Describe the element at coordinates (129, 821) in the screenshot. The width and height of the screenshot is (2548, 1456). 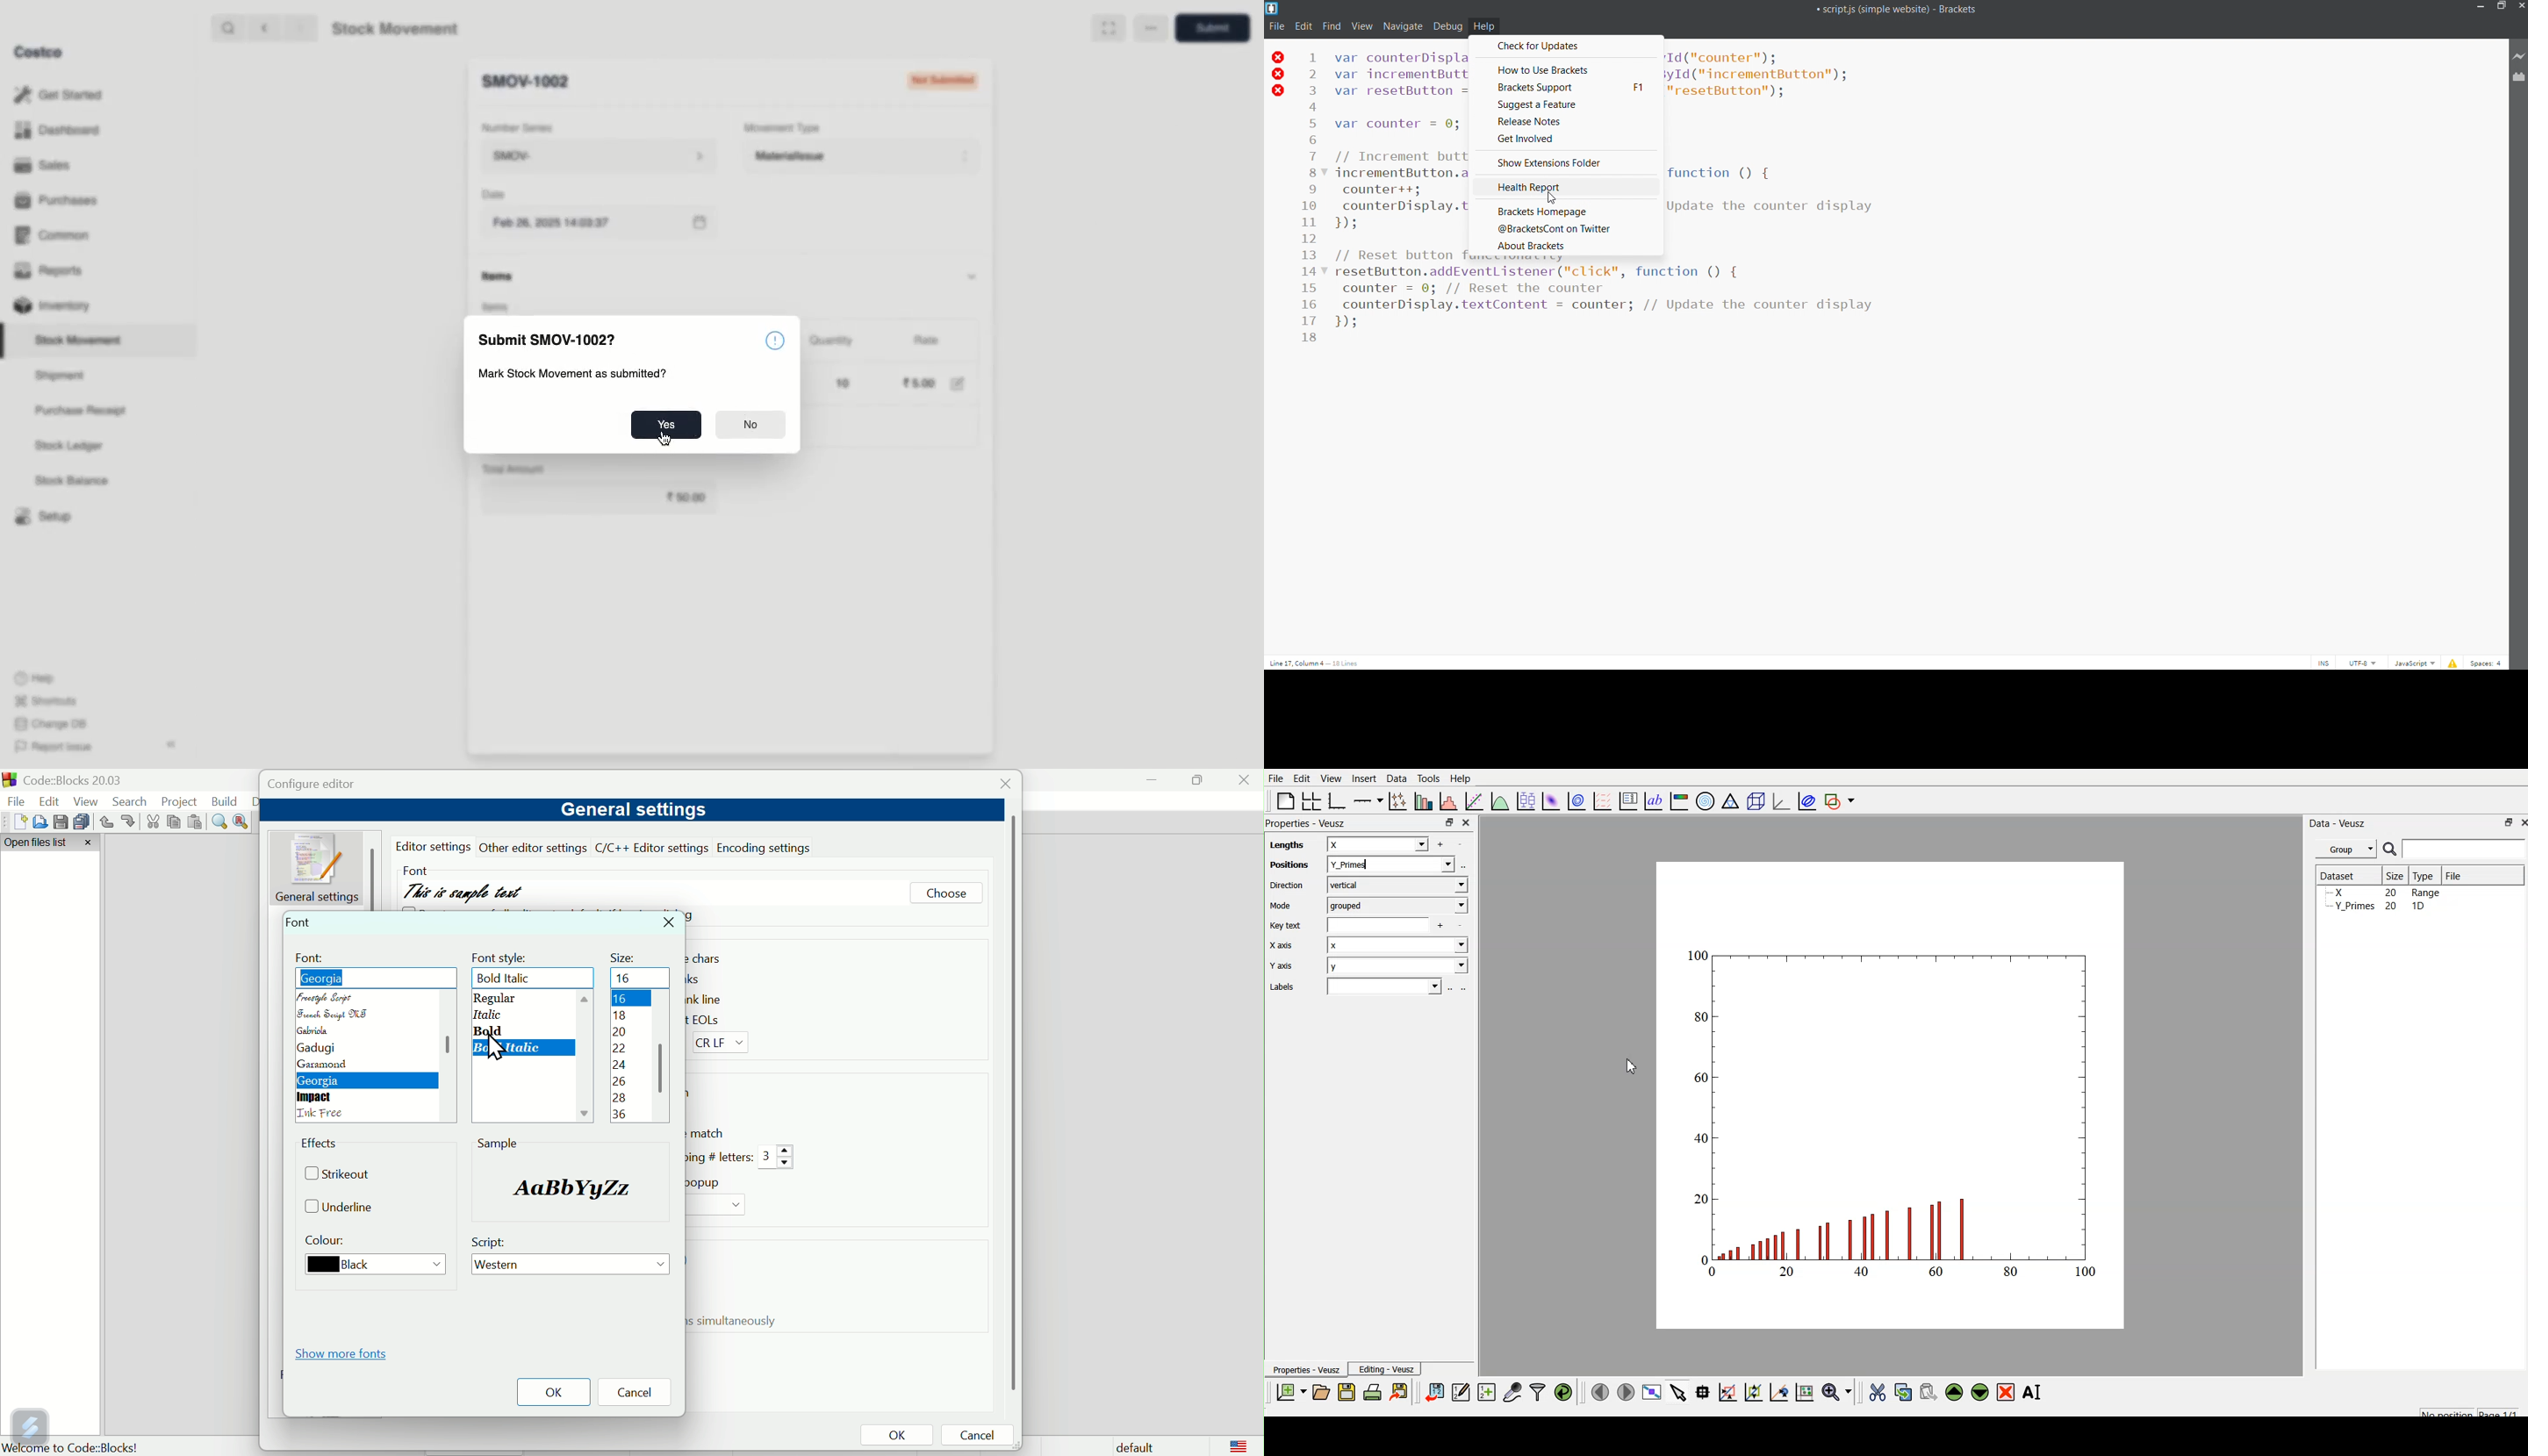
I see `redo` at that location.